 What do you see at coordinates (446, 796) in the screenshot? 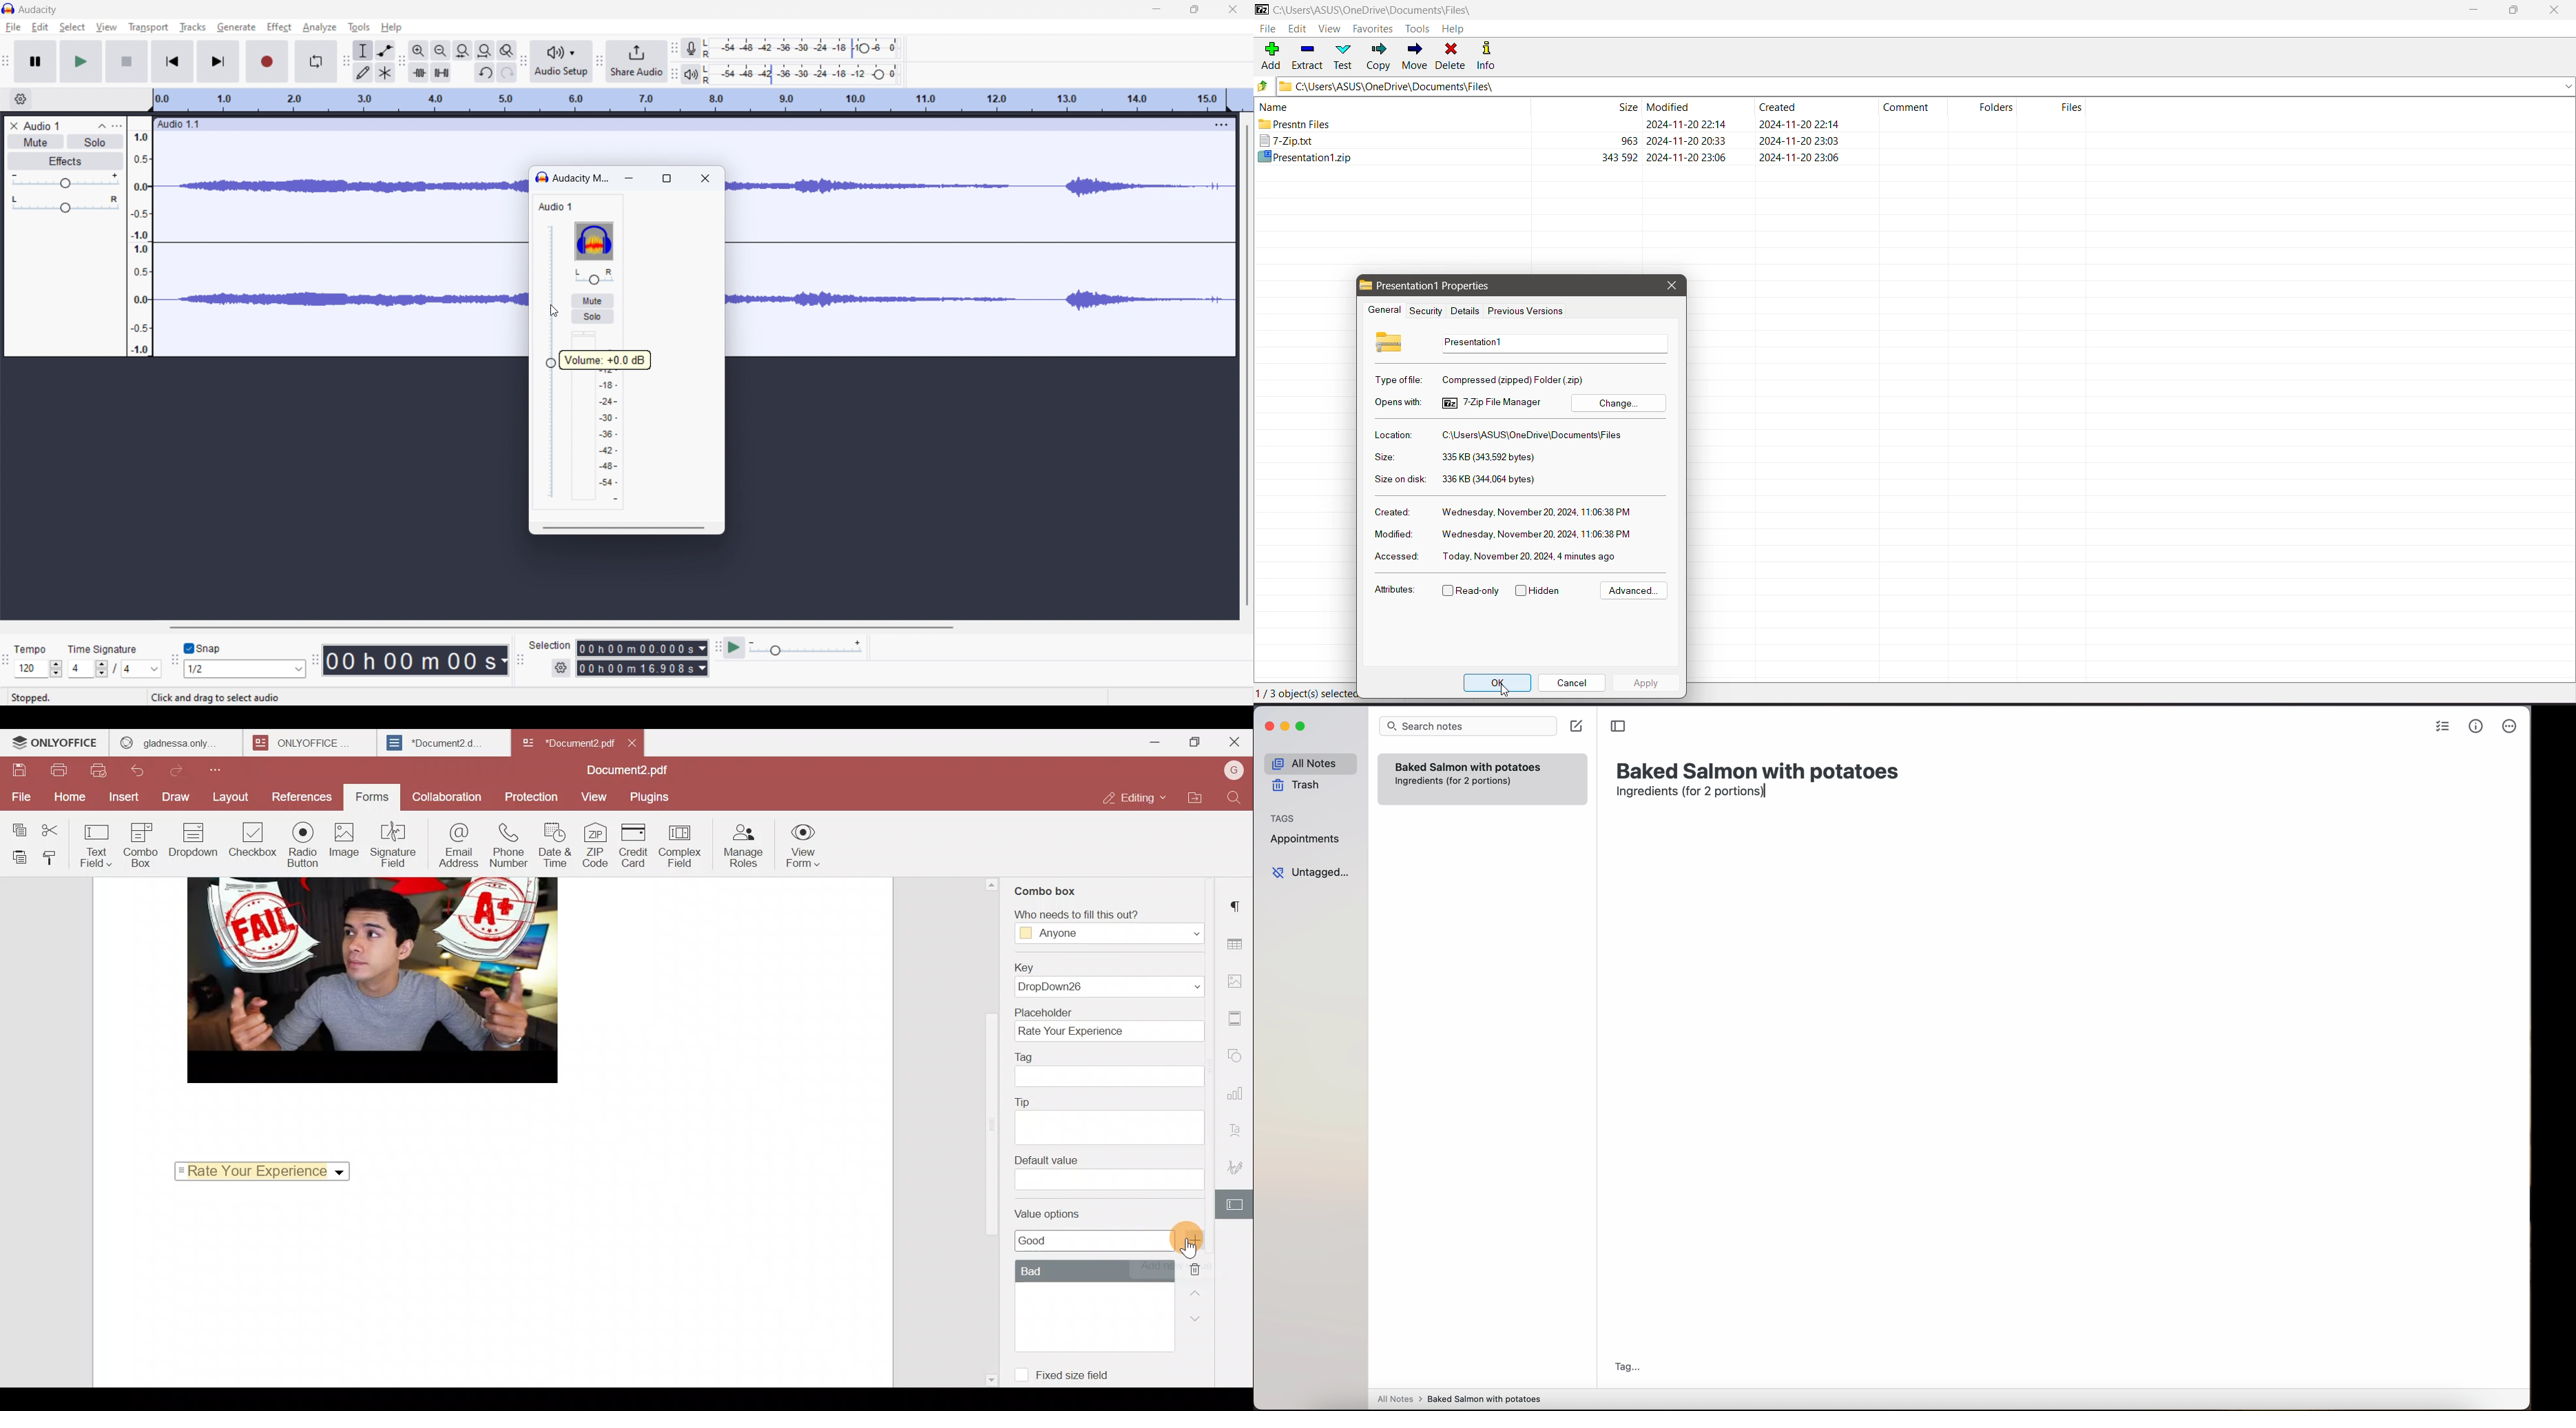
I see `Collaboration` at bounding box center [446, 796].